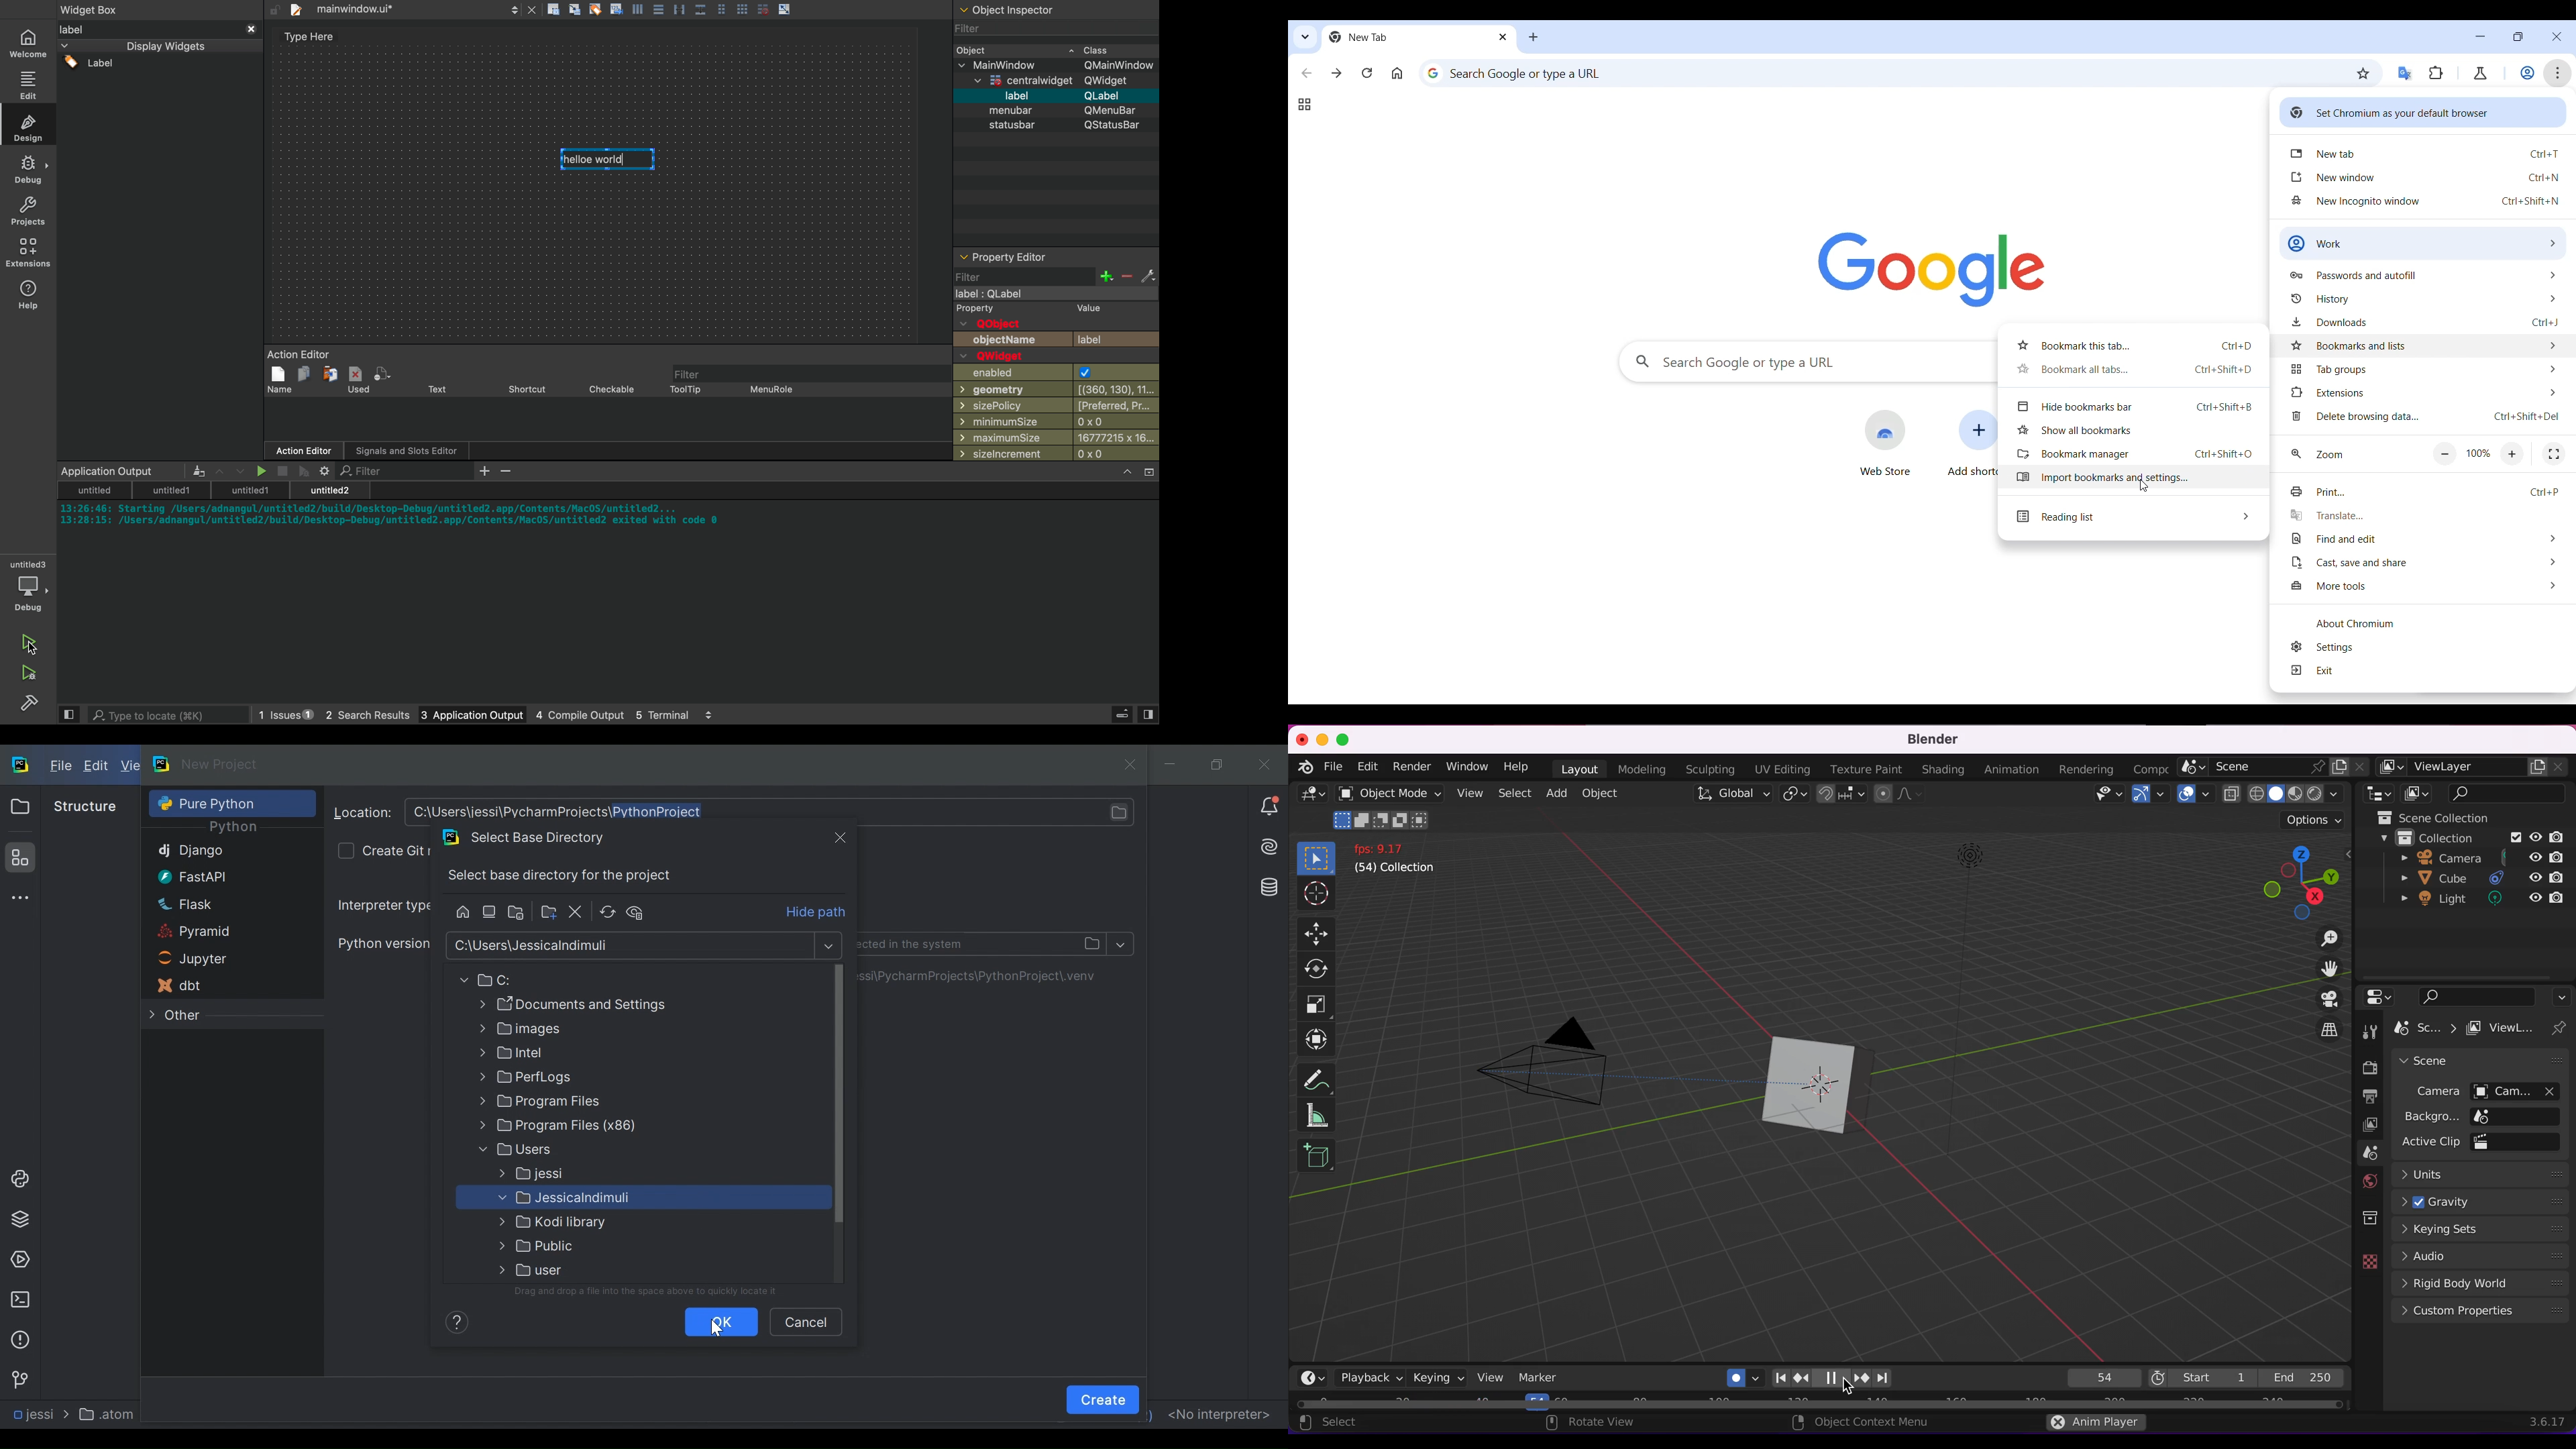 Image resolution: width=2576 pixels, height=1456 pixels. Describe the element at coordinates (2321, 998) in the screenshot. I see `toggle the camera view` at that location.